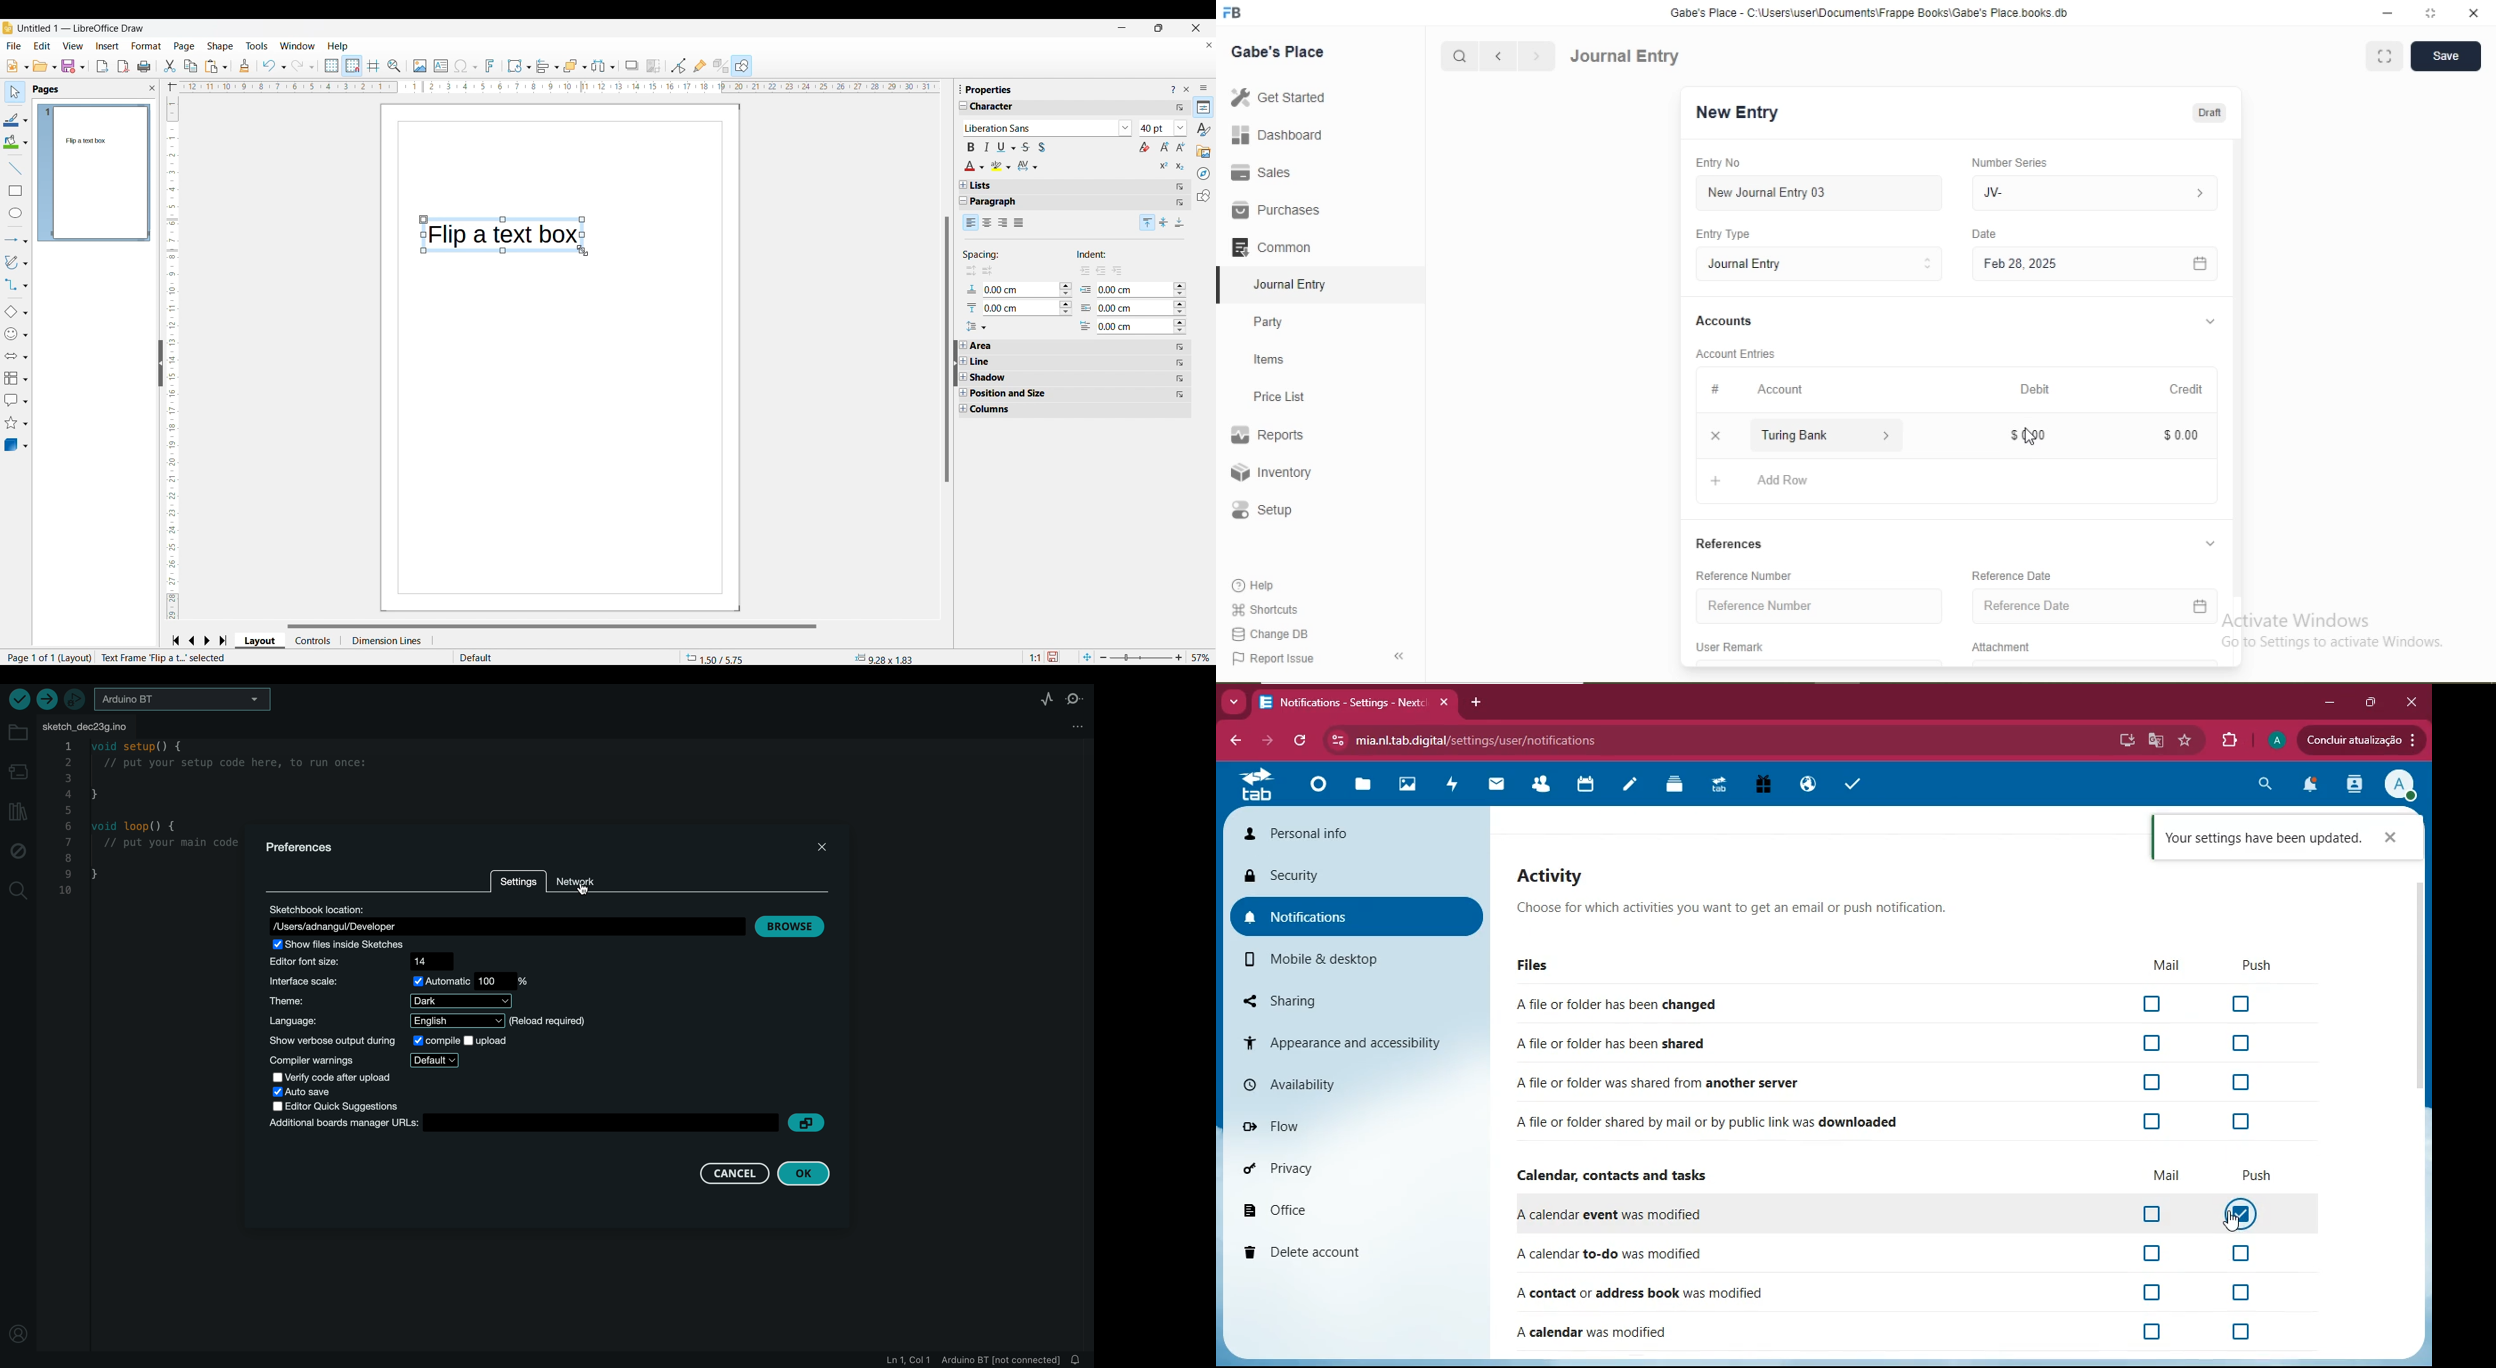  I want to click on Toggle point edit mode, so click(678, 66).